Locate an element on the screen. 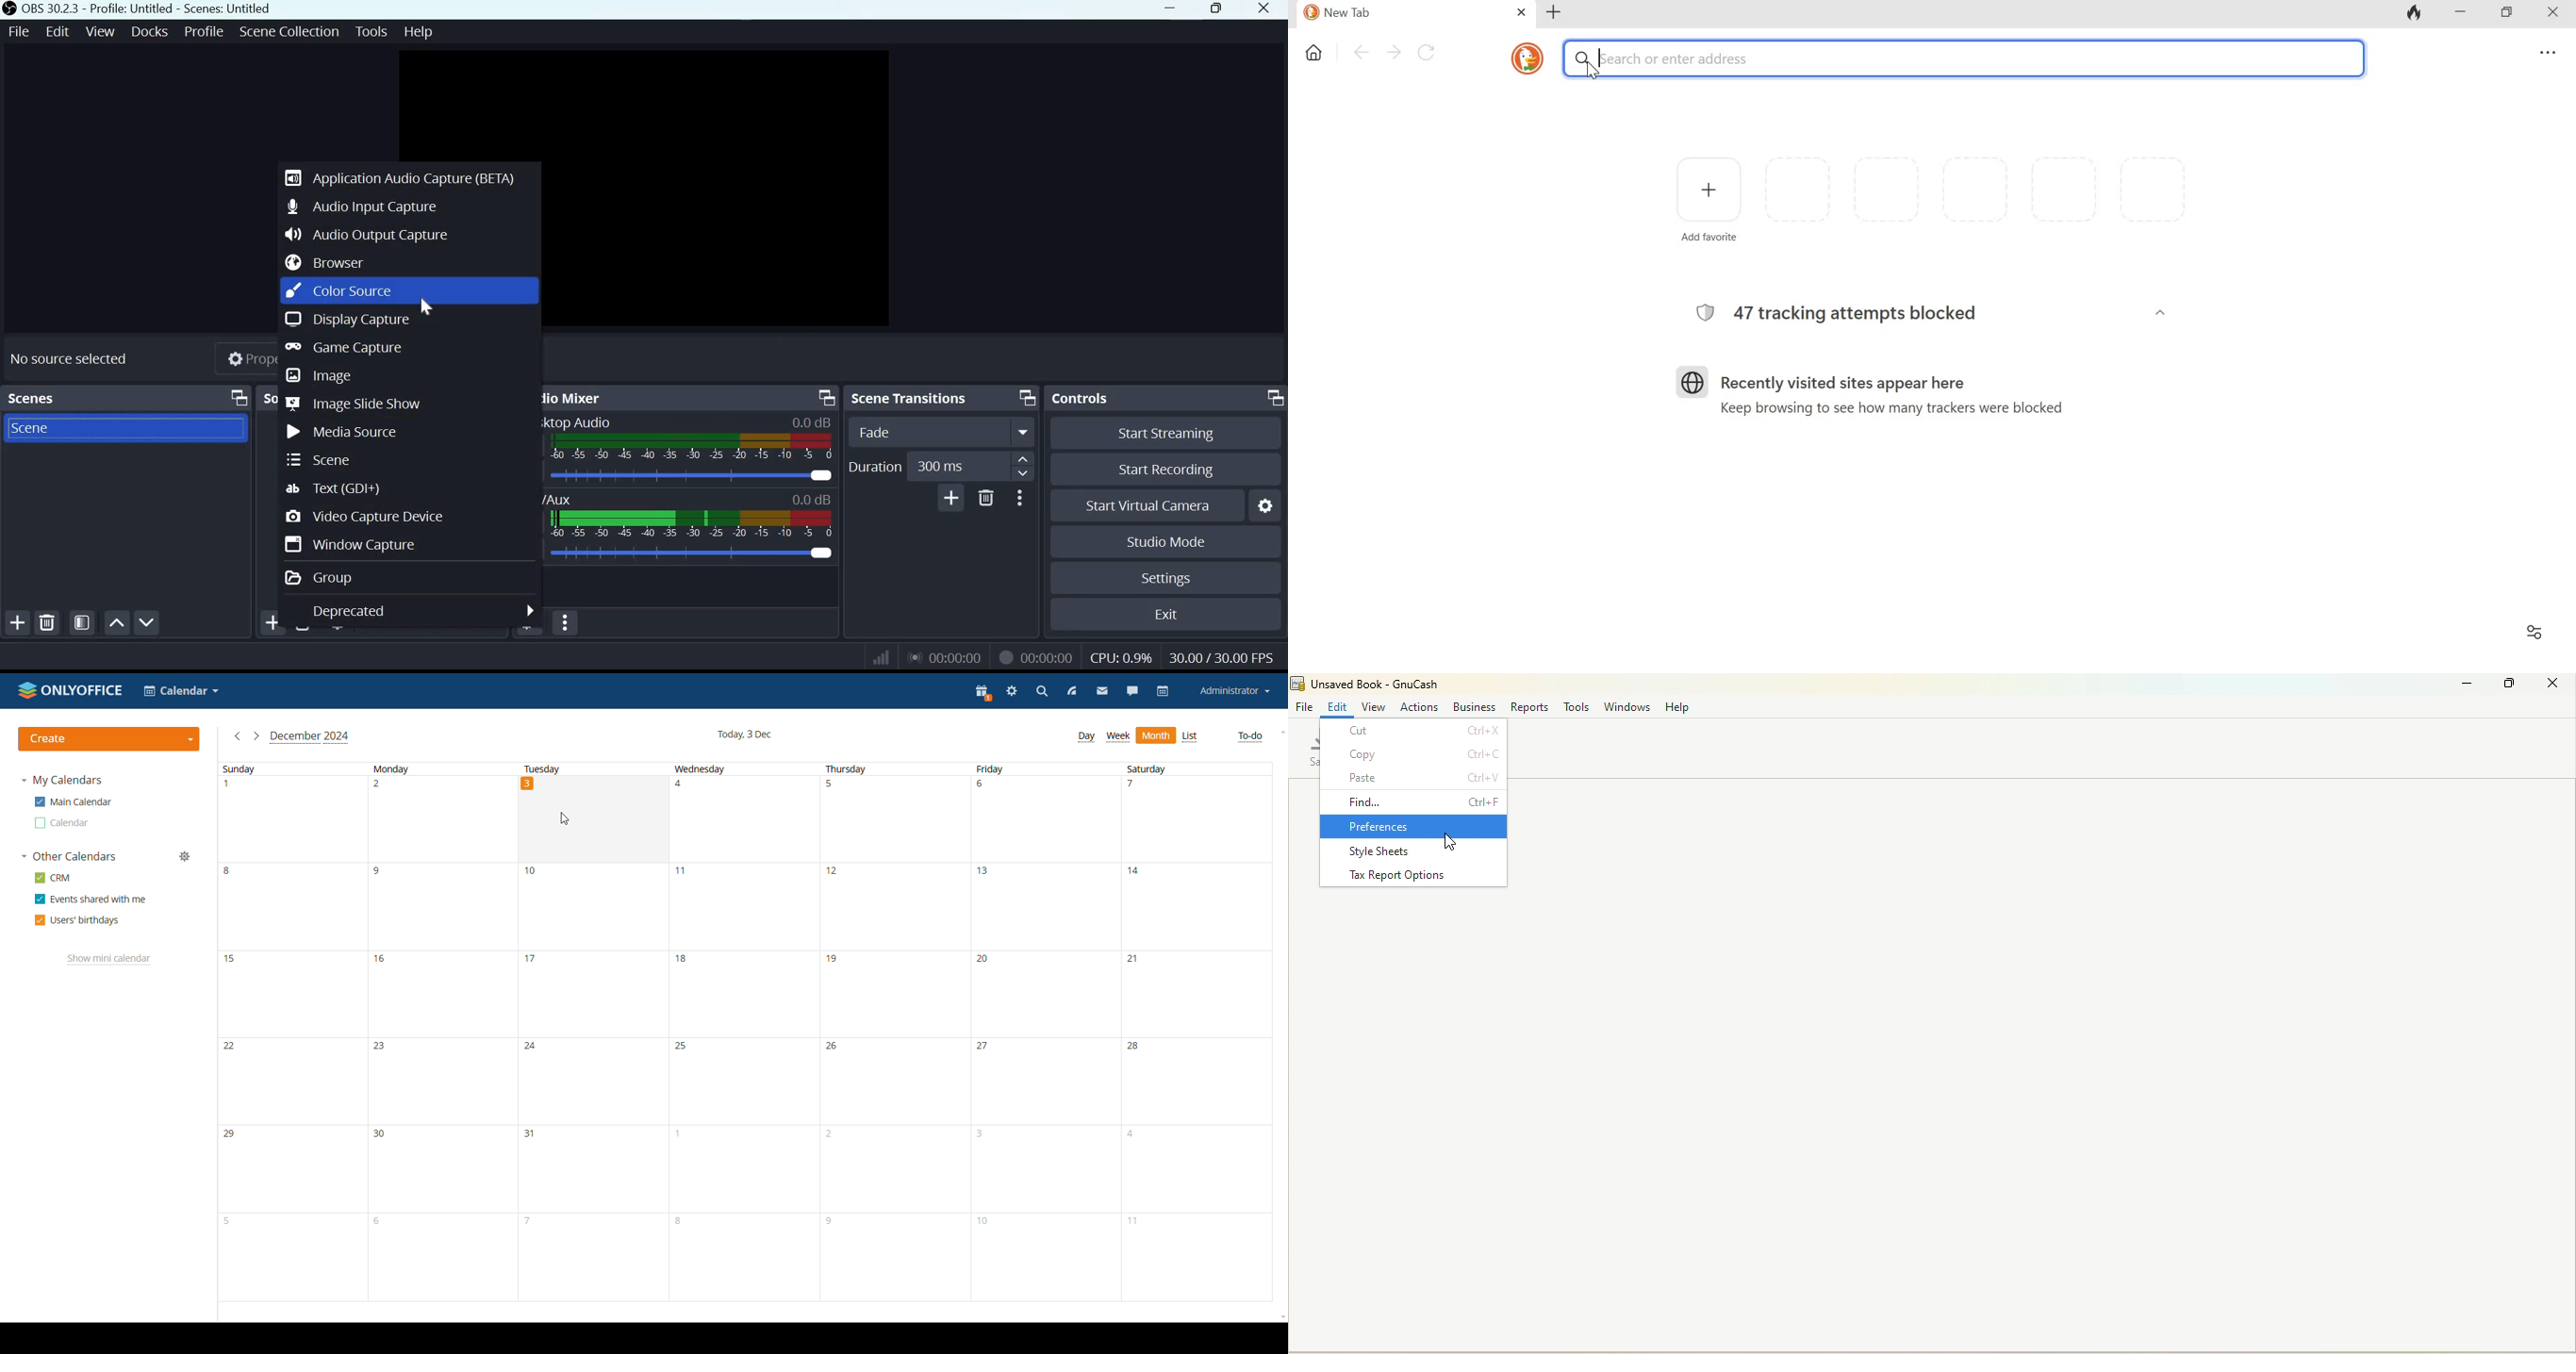  Mic/Aux is located at coordinates (556, 498).